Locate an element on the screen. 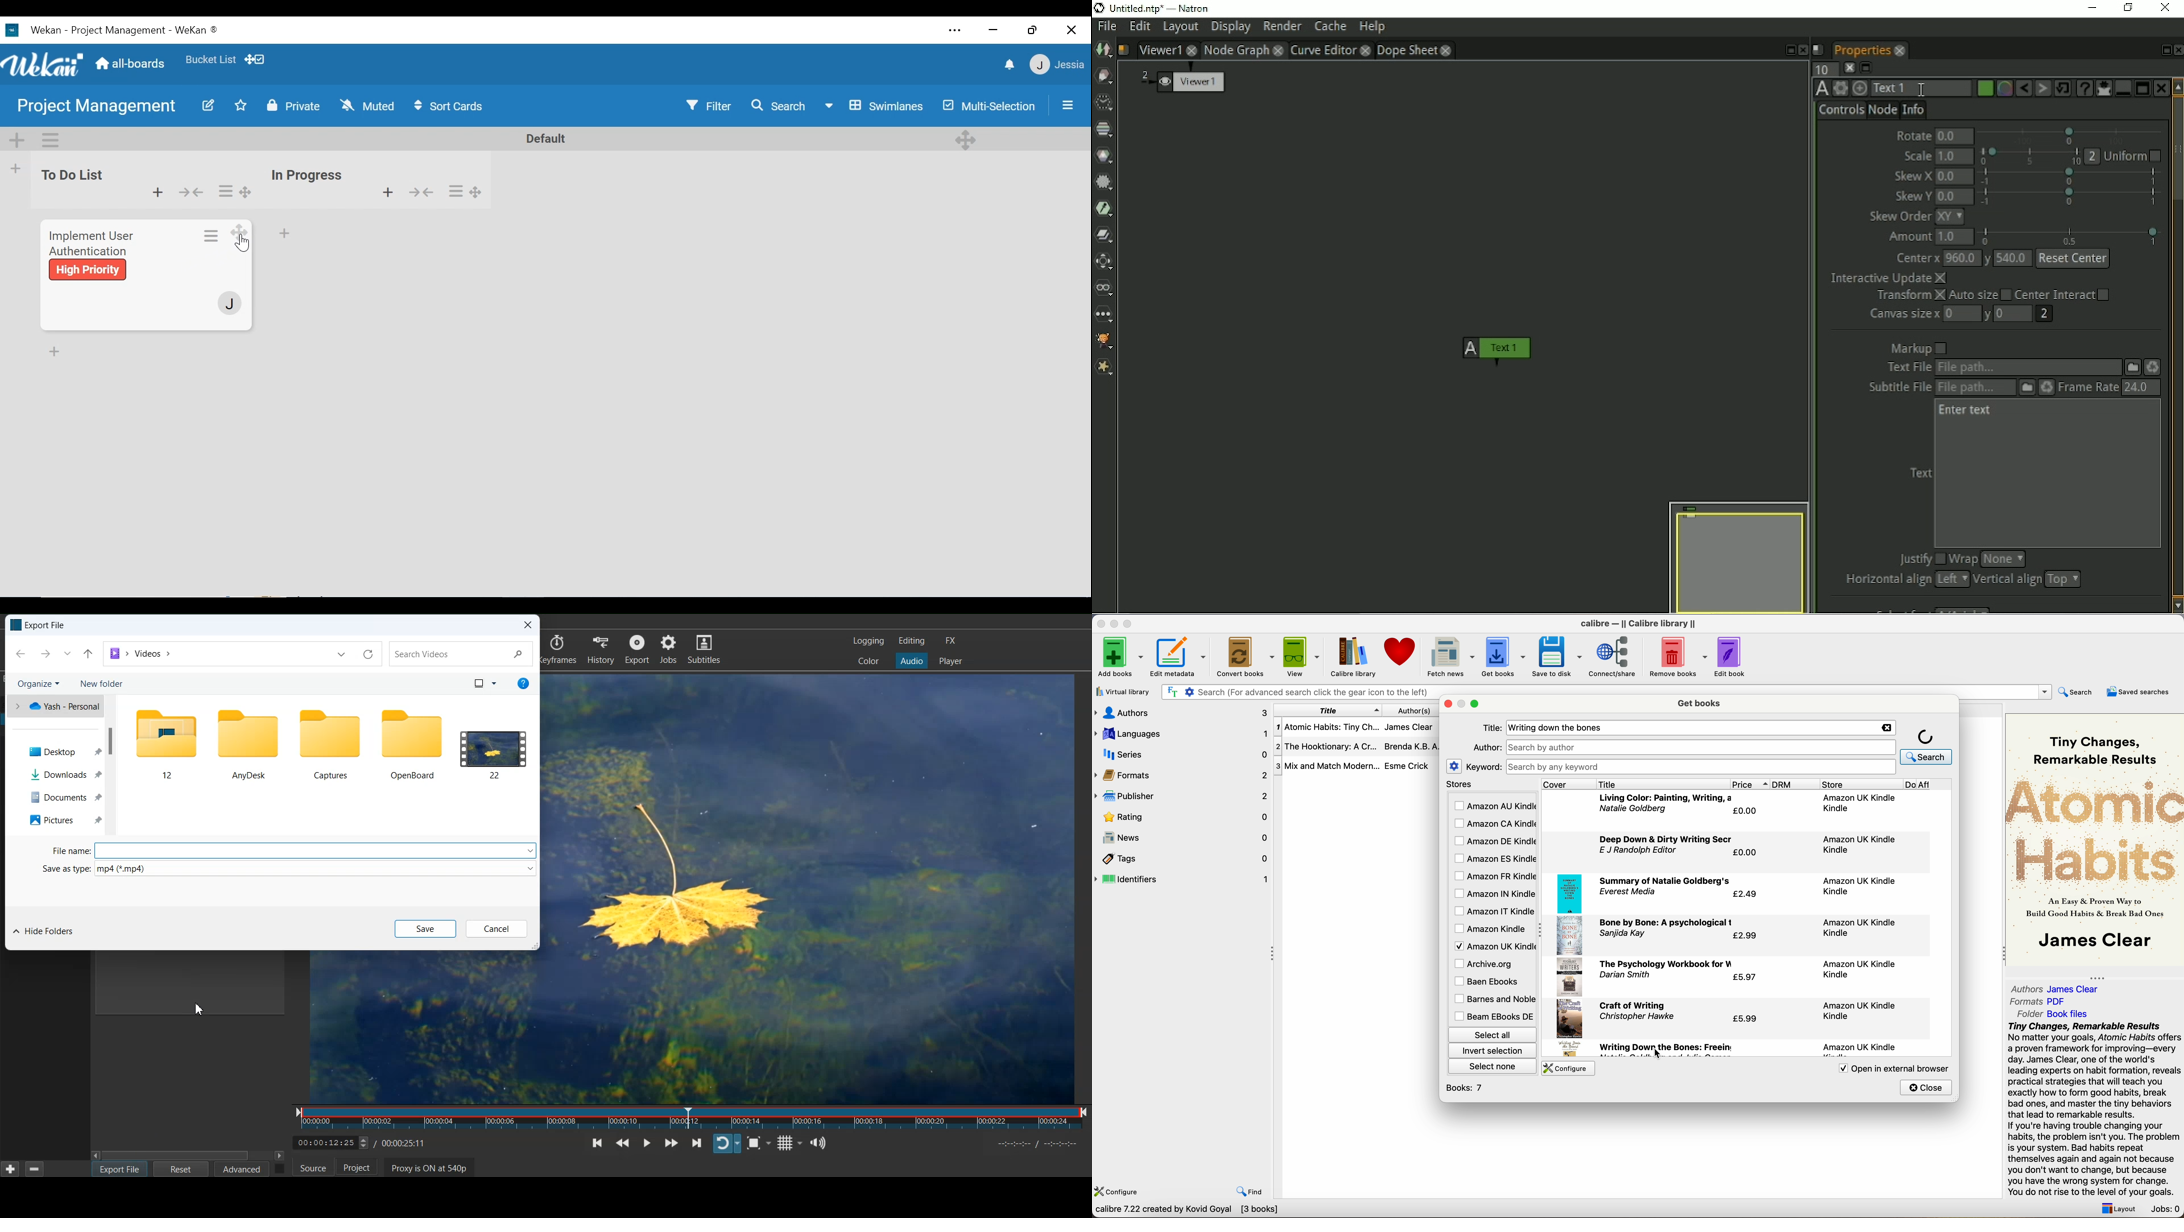 The width and height of the screenshot is (2184, 1232). dropdown is located at coordinates (340, 655).